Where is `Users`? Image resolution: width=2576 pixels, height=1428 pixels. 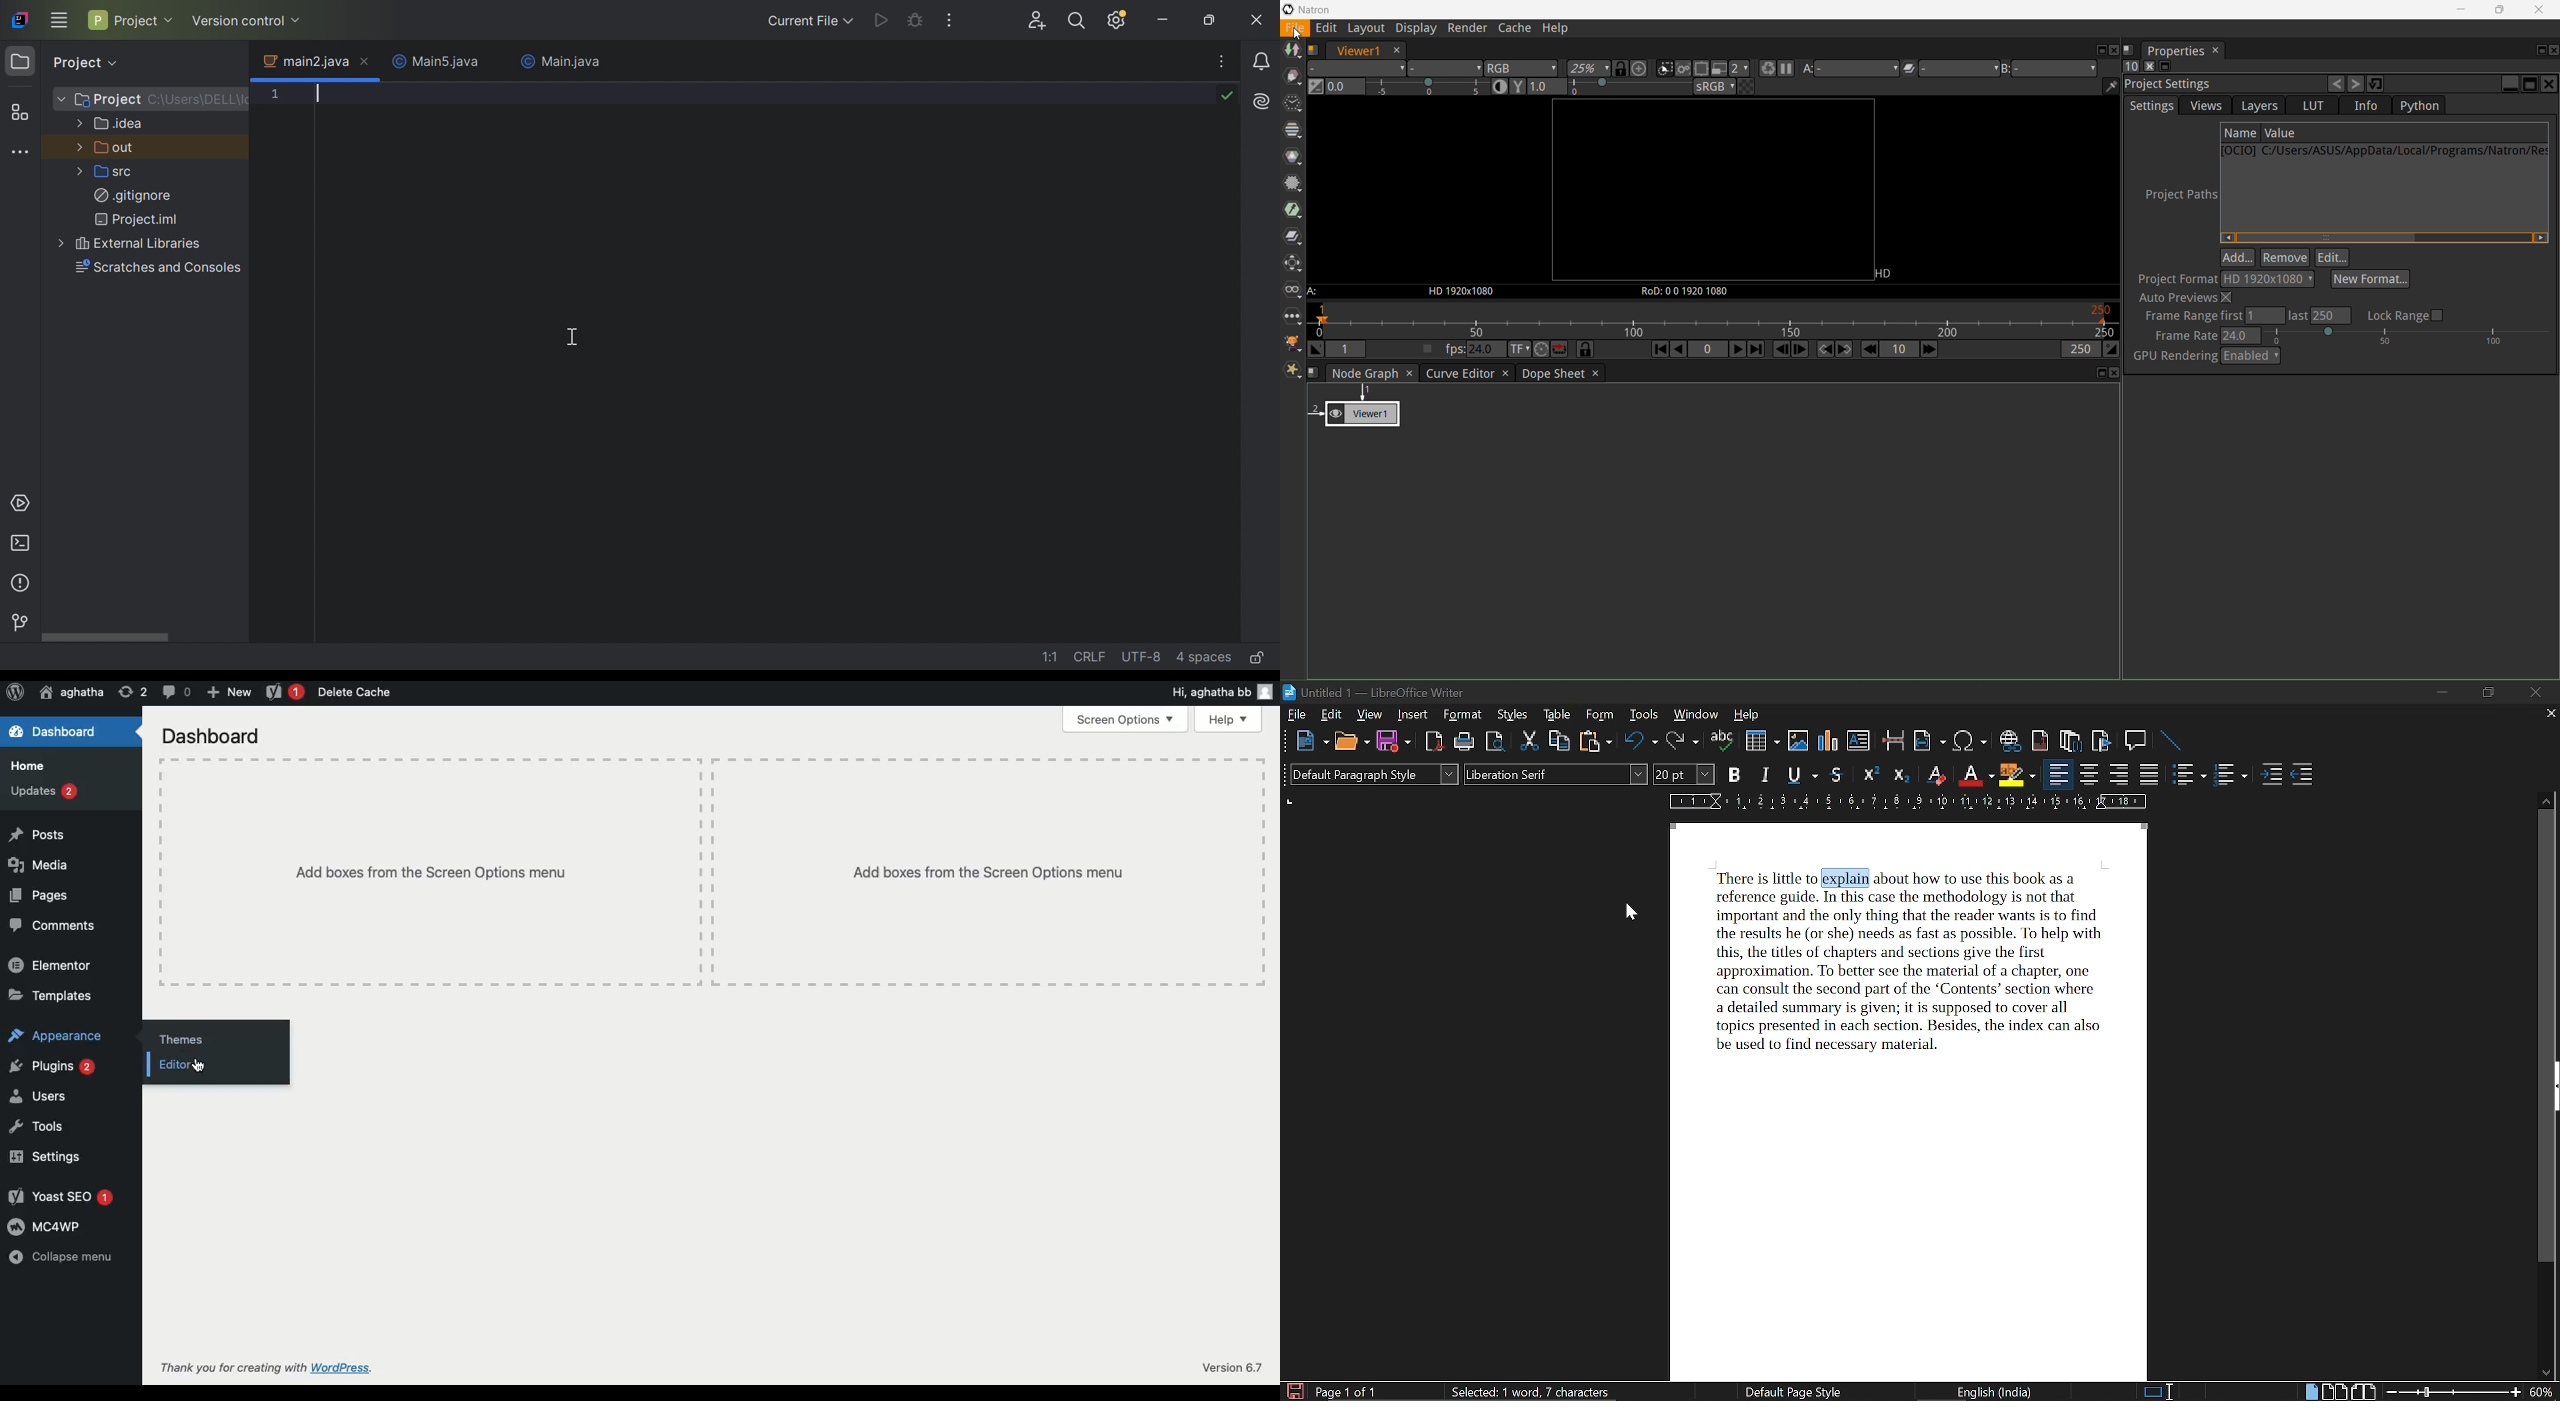 Users is located at coordinates (39, 1097).